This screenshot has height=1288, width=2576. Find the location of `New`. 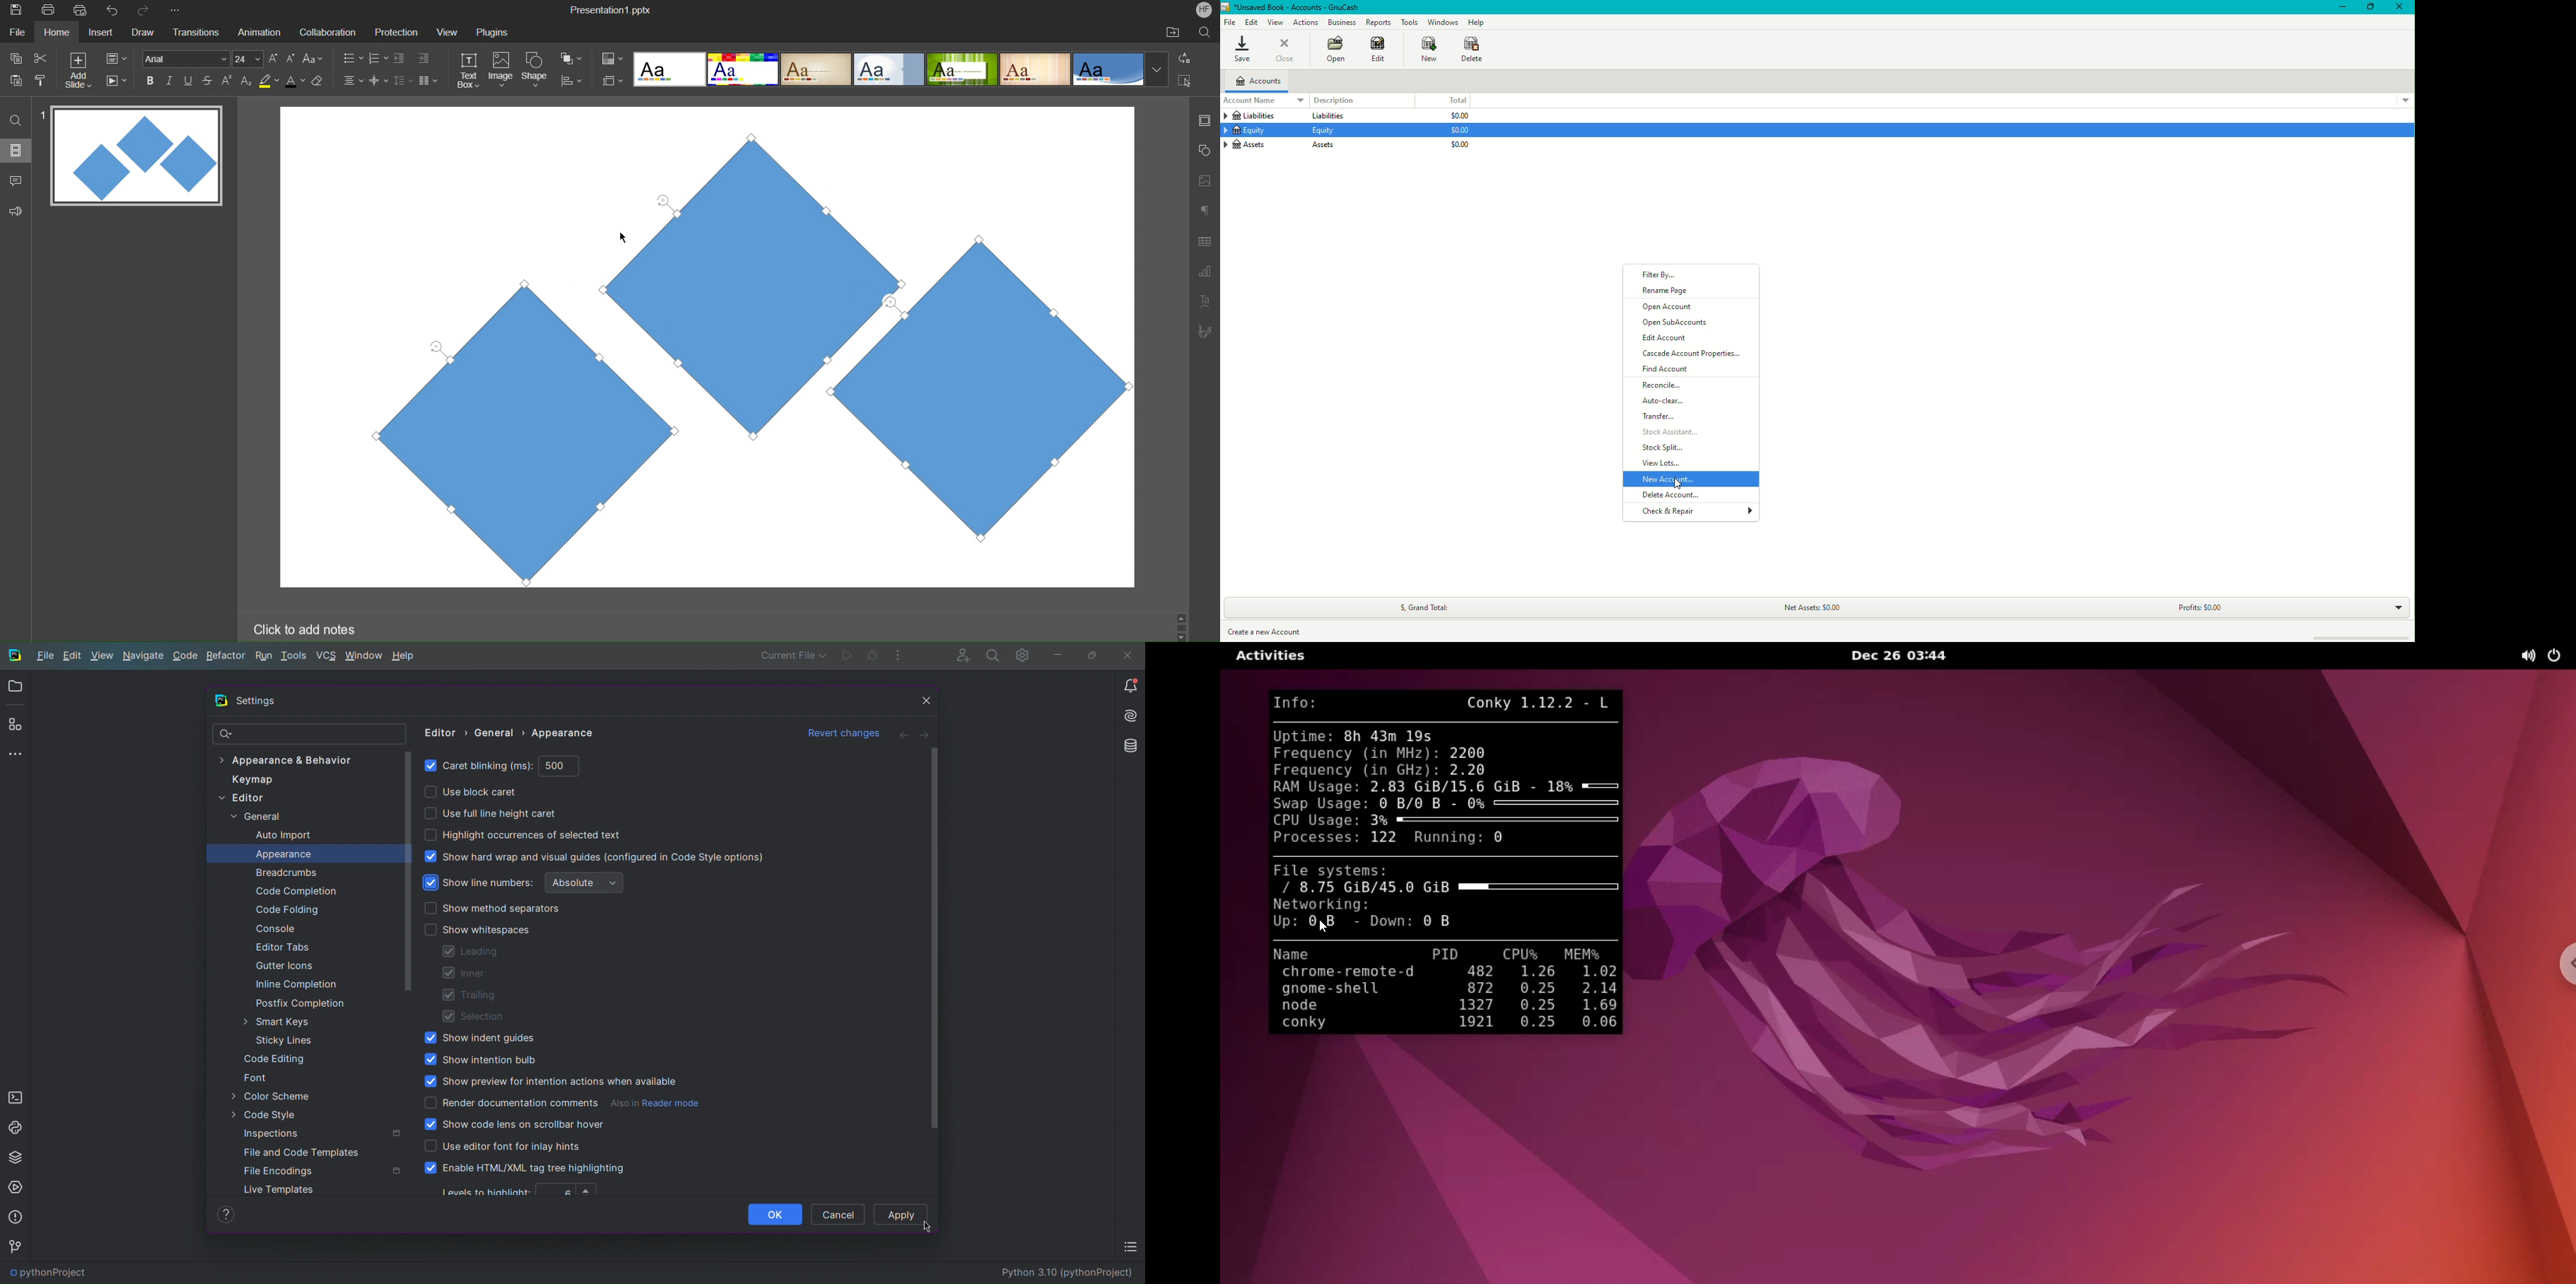

New is located at coordinates (1426, 50).